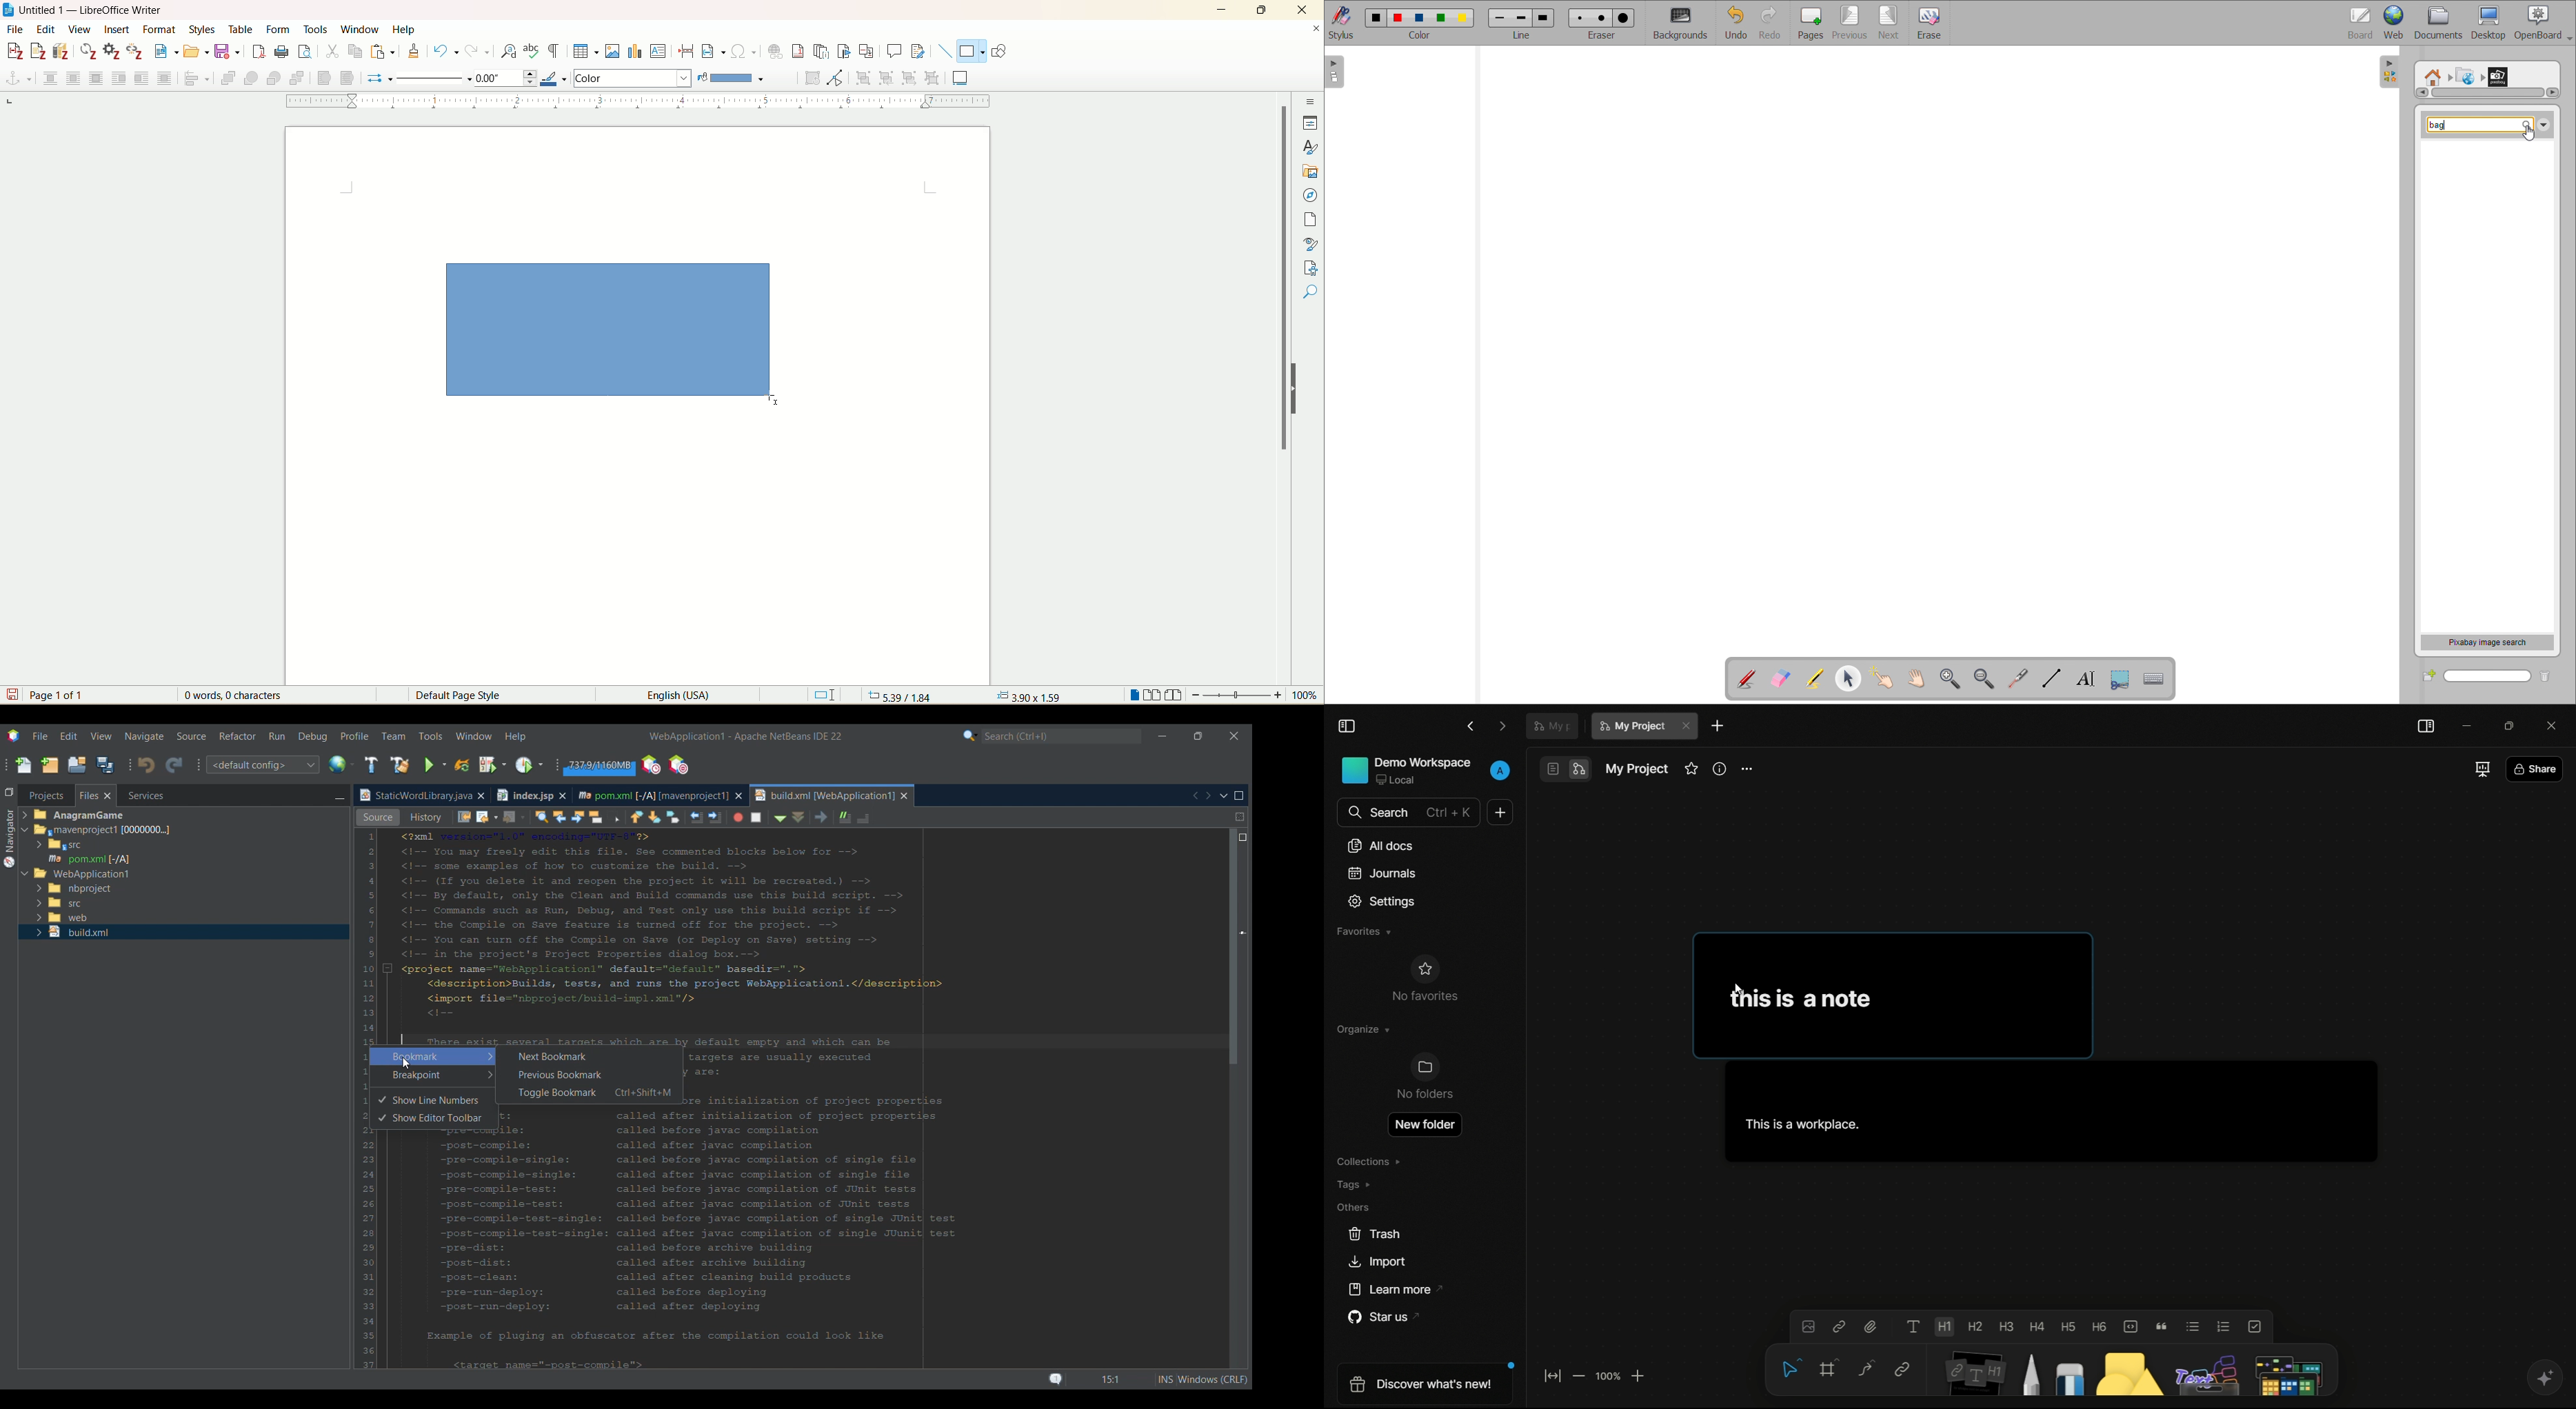 The image size is (2576, 1428). What do you see at coordinates (196, 52) in the screenshot?
I see `open` at bounding box center [196, 52].